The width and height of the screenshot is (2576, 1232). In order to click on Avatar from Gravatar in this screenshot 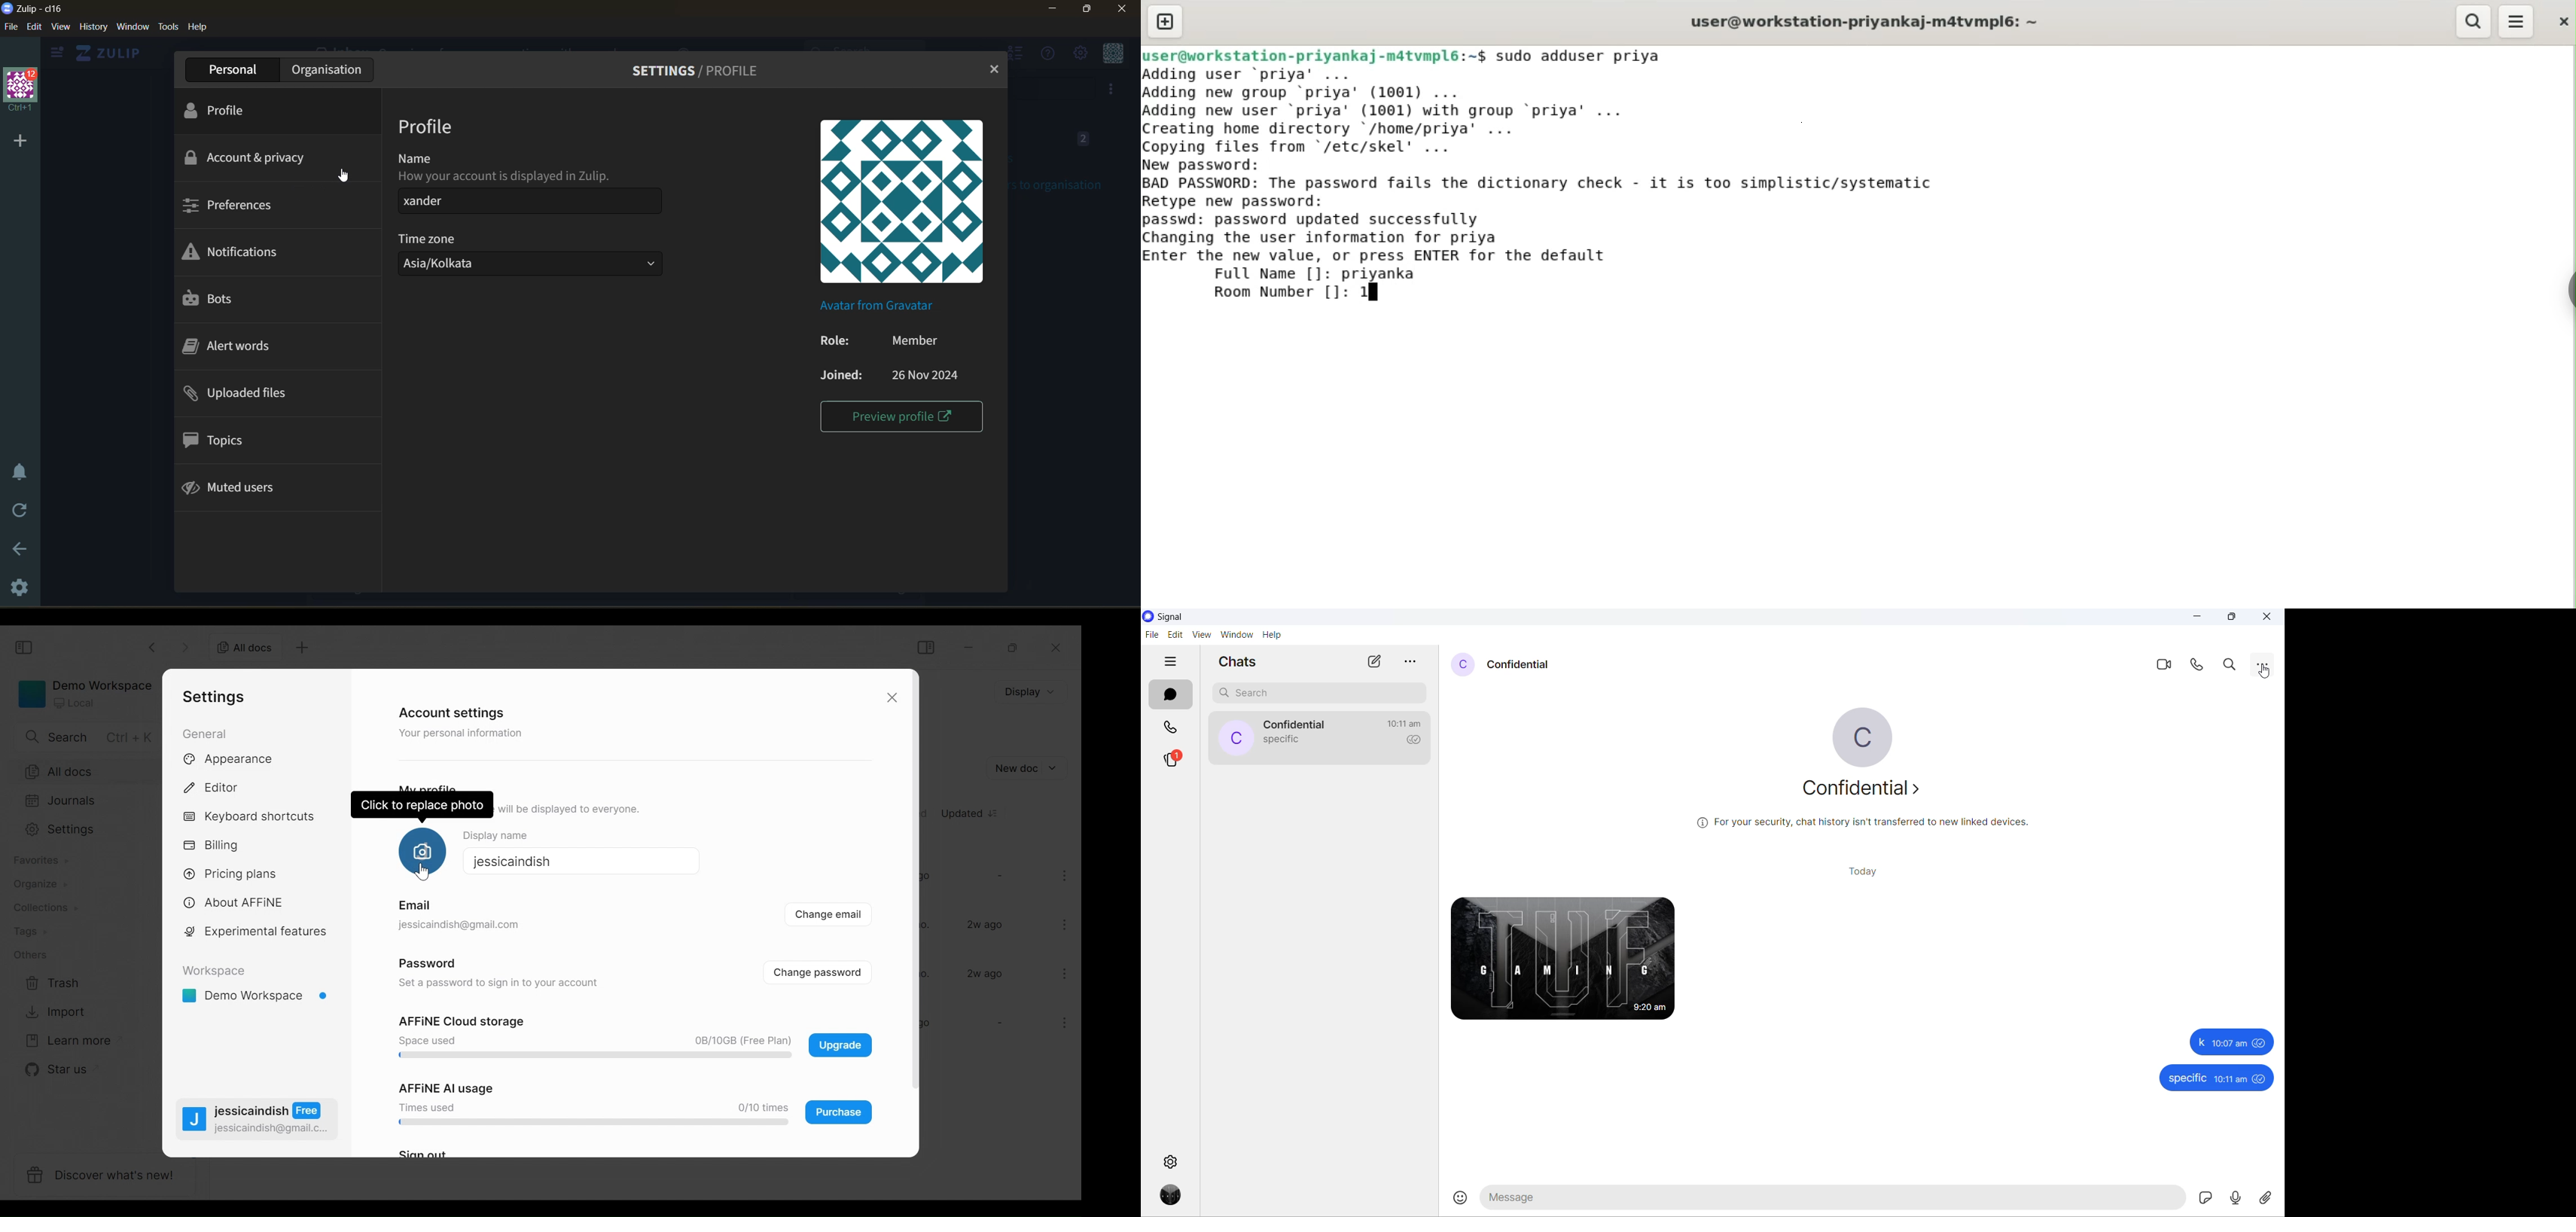, I will do `click(873, 306)`.